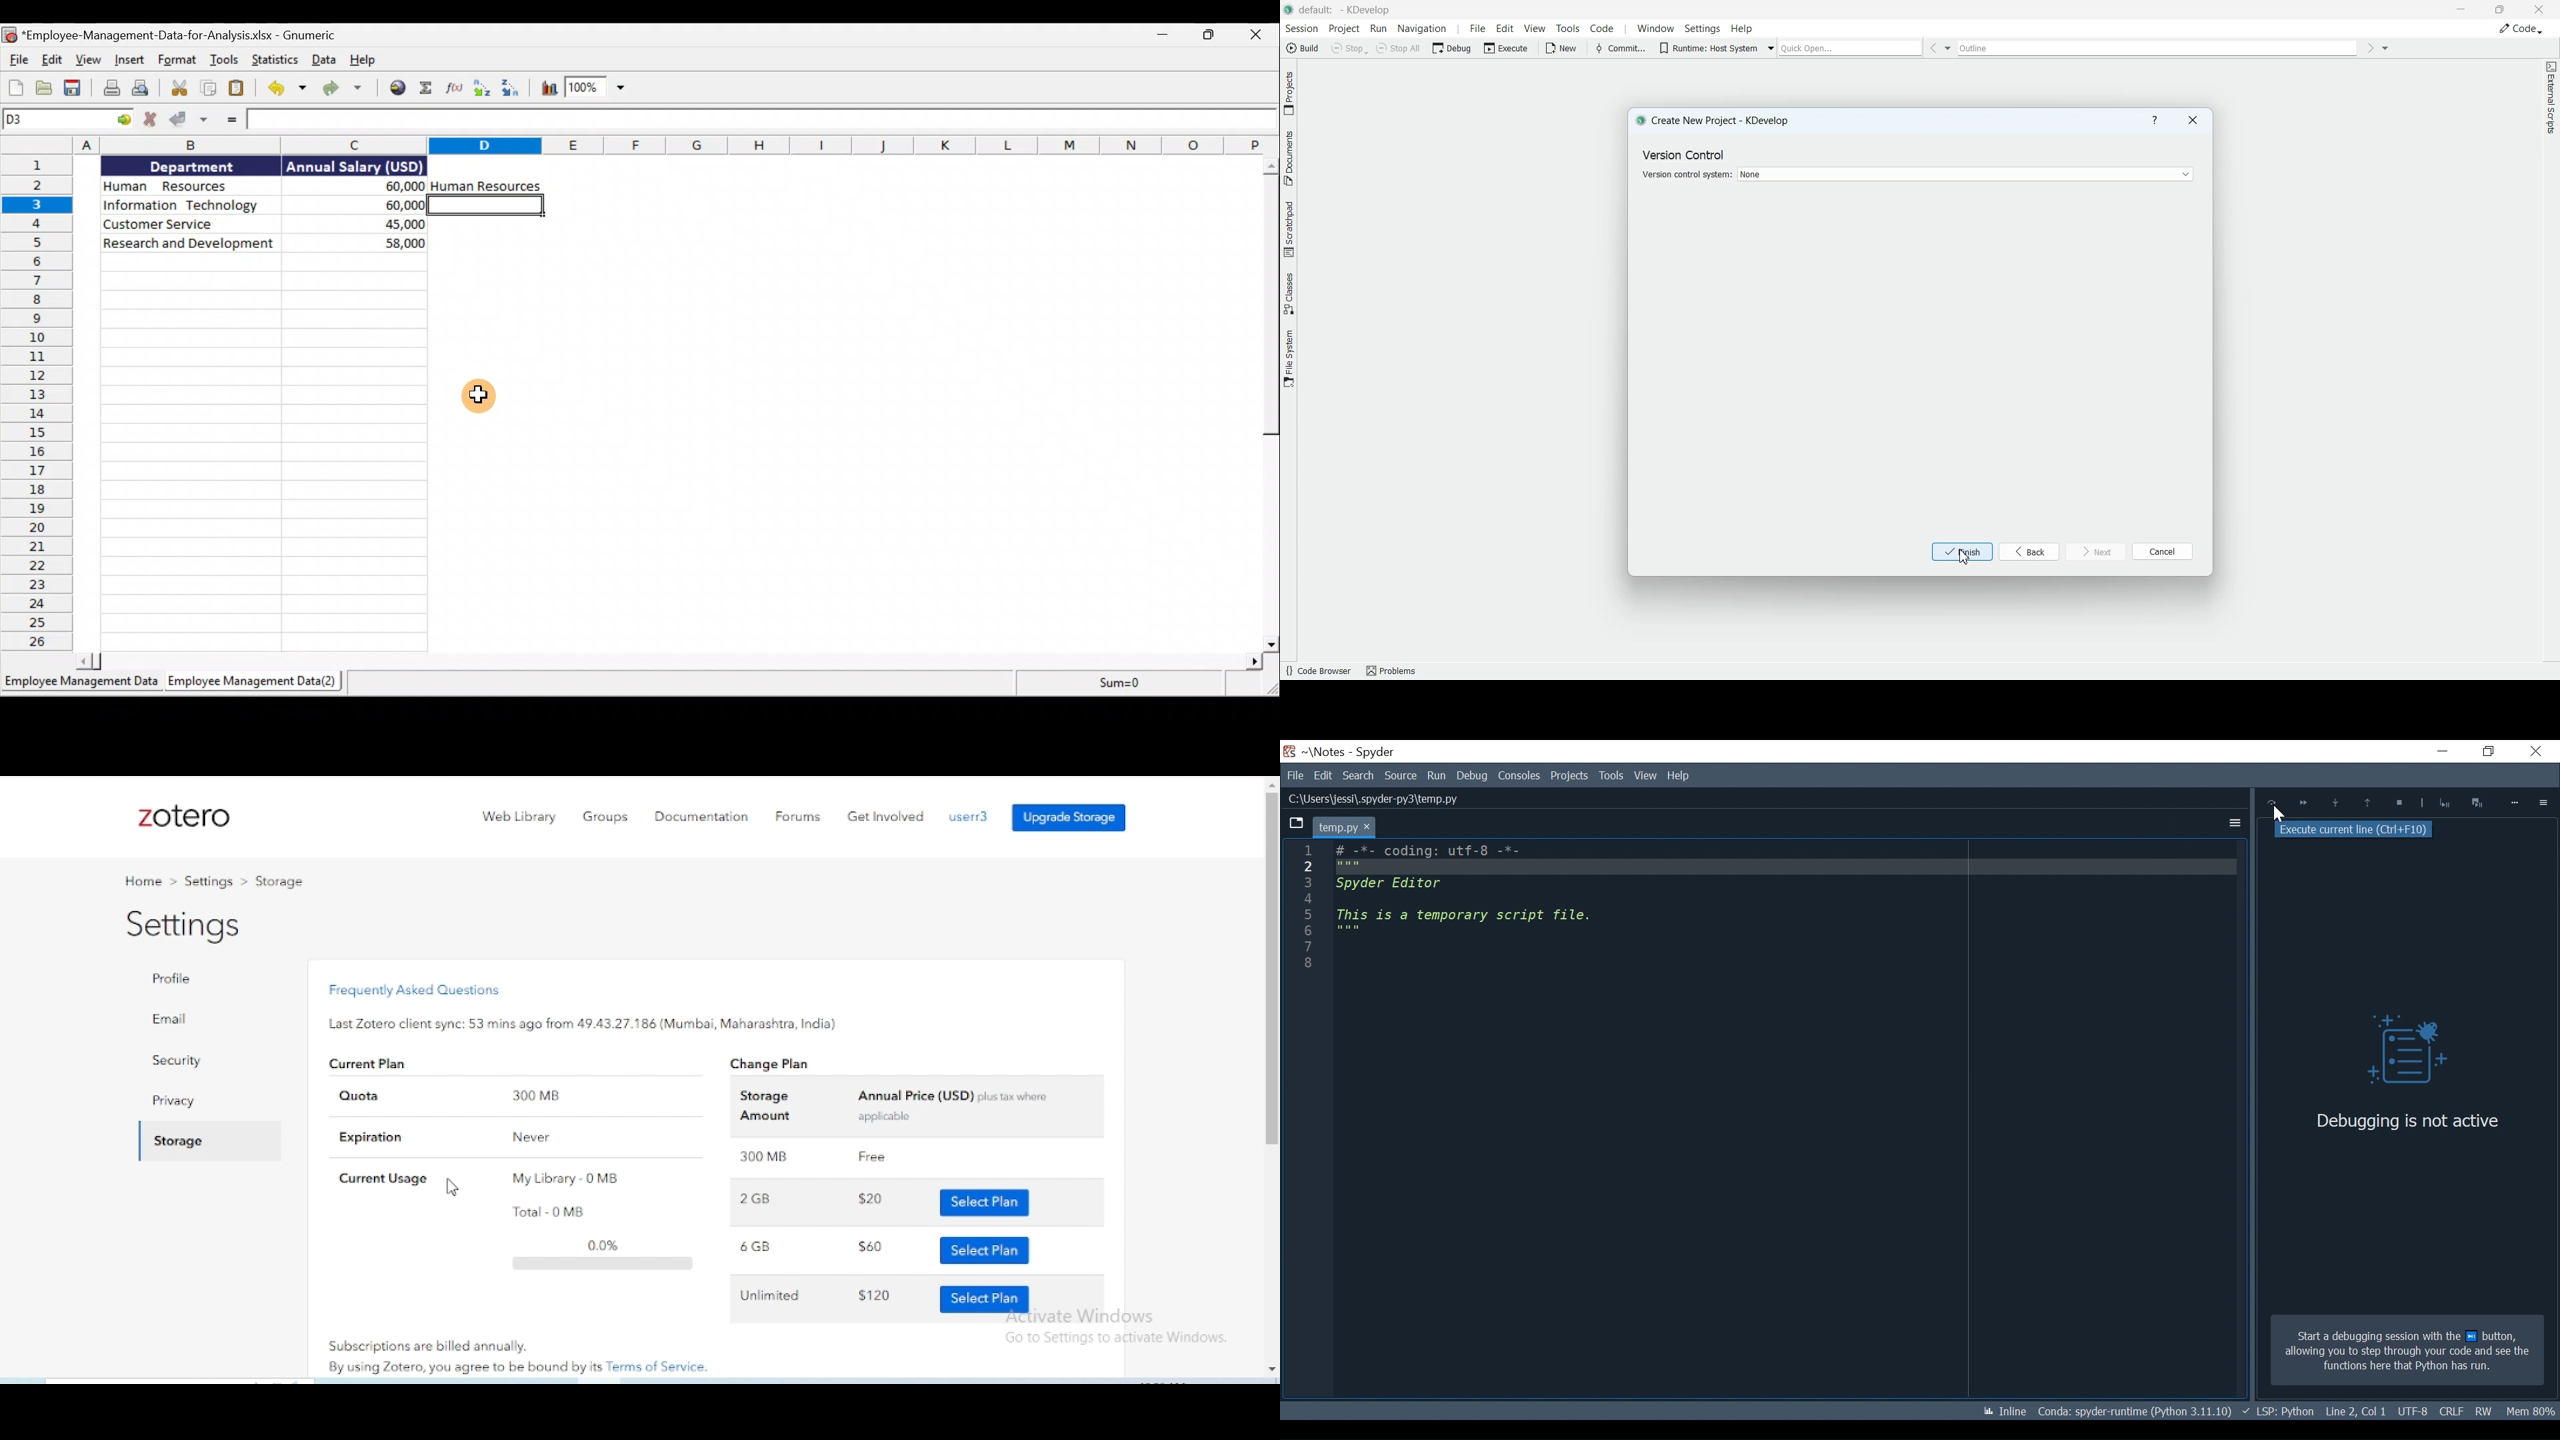 Image resolution: width=2576 pixels, height=1456 pixels. I want to click on Toggle inline and interactive Matplotlib plotting, so click(2005, 1411).